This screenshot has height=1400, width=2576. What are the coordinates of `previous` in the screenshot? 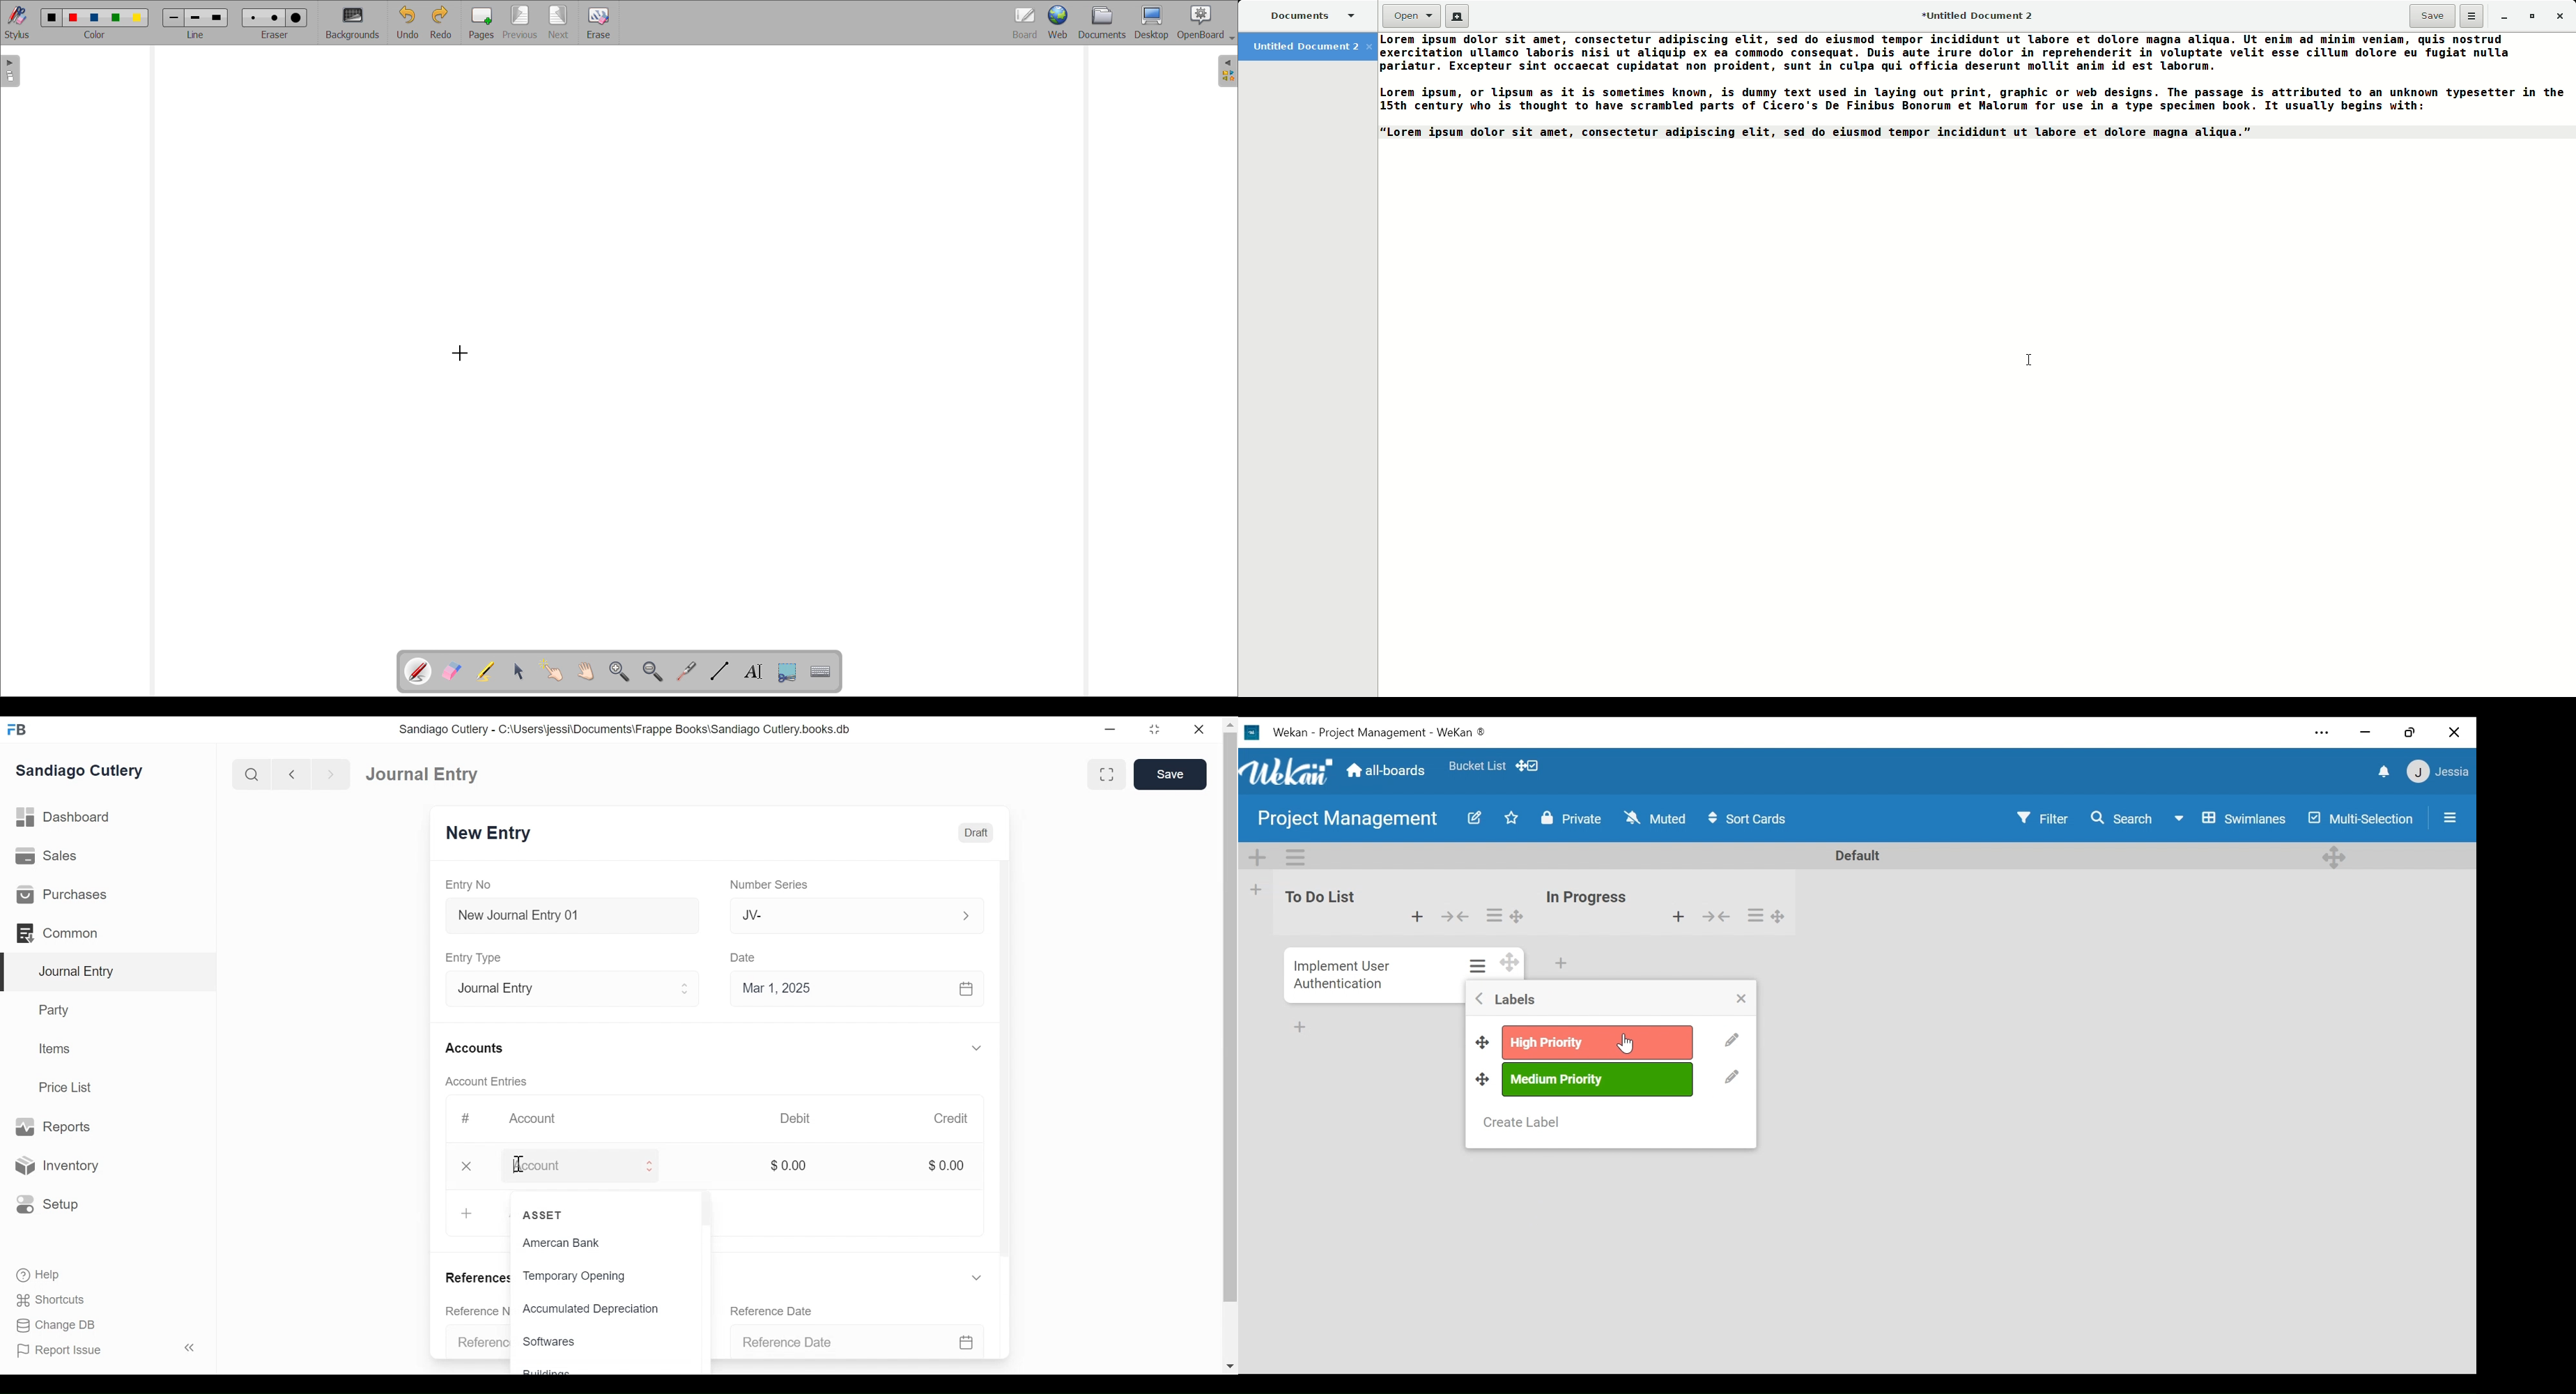 It's located at (1479, 1000).